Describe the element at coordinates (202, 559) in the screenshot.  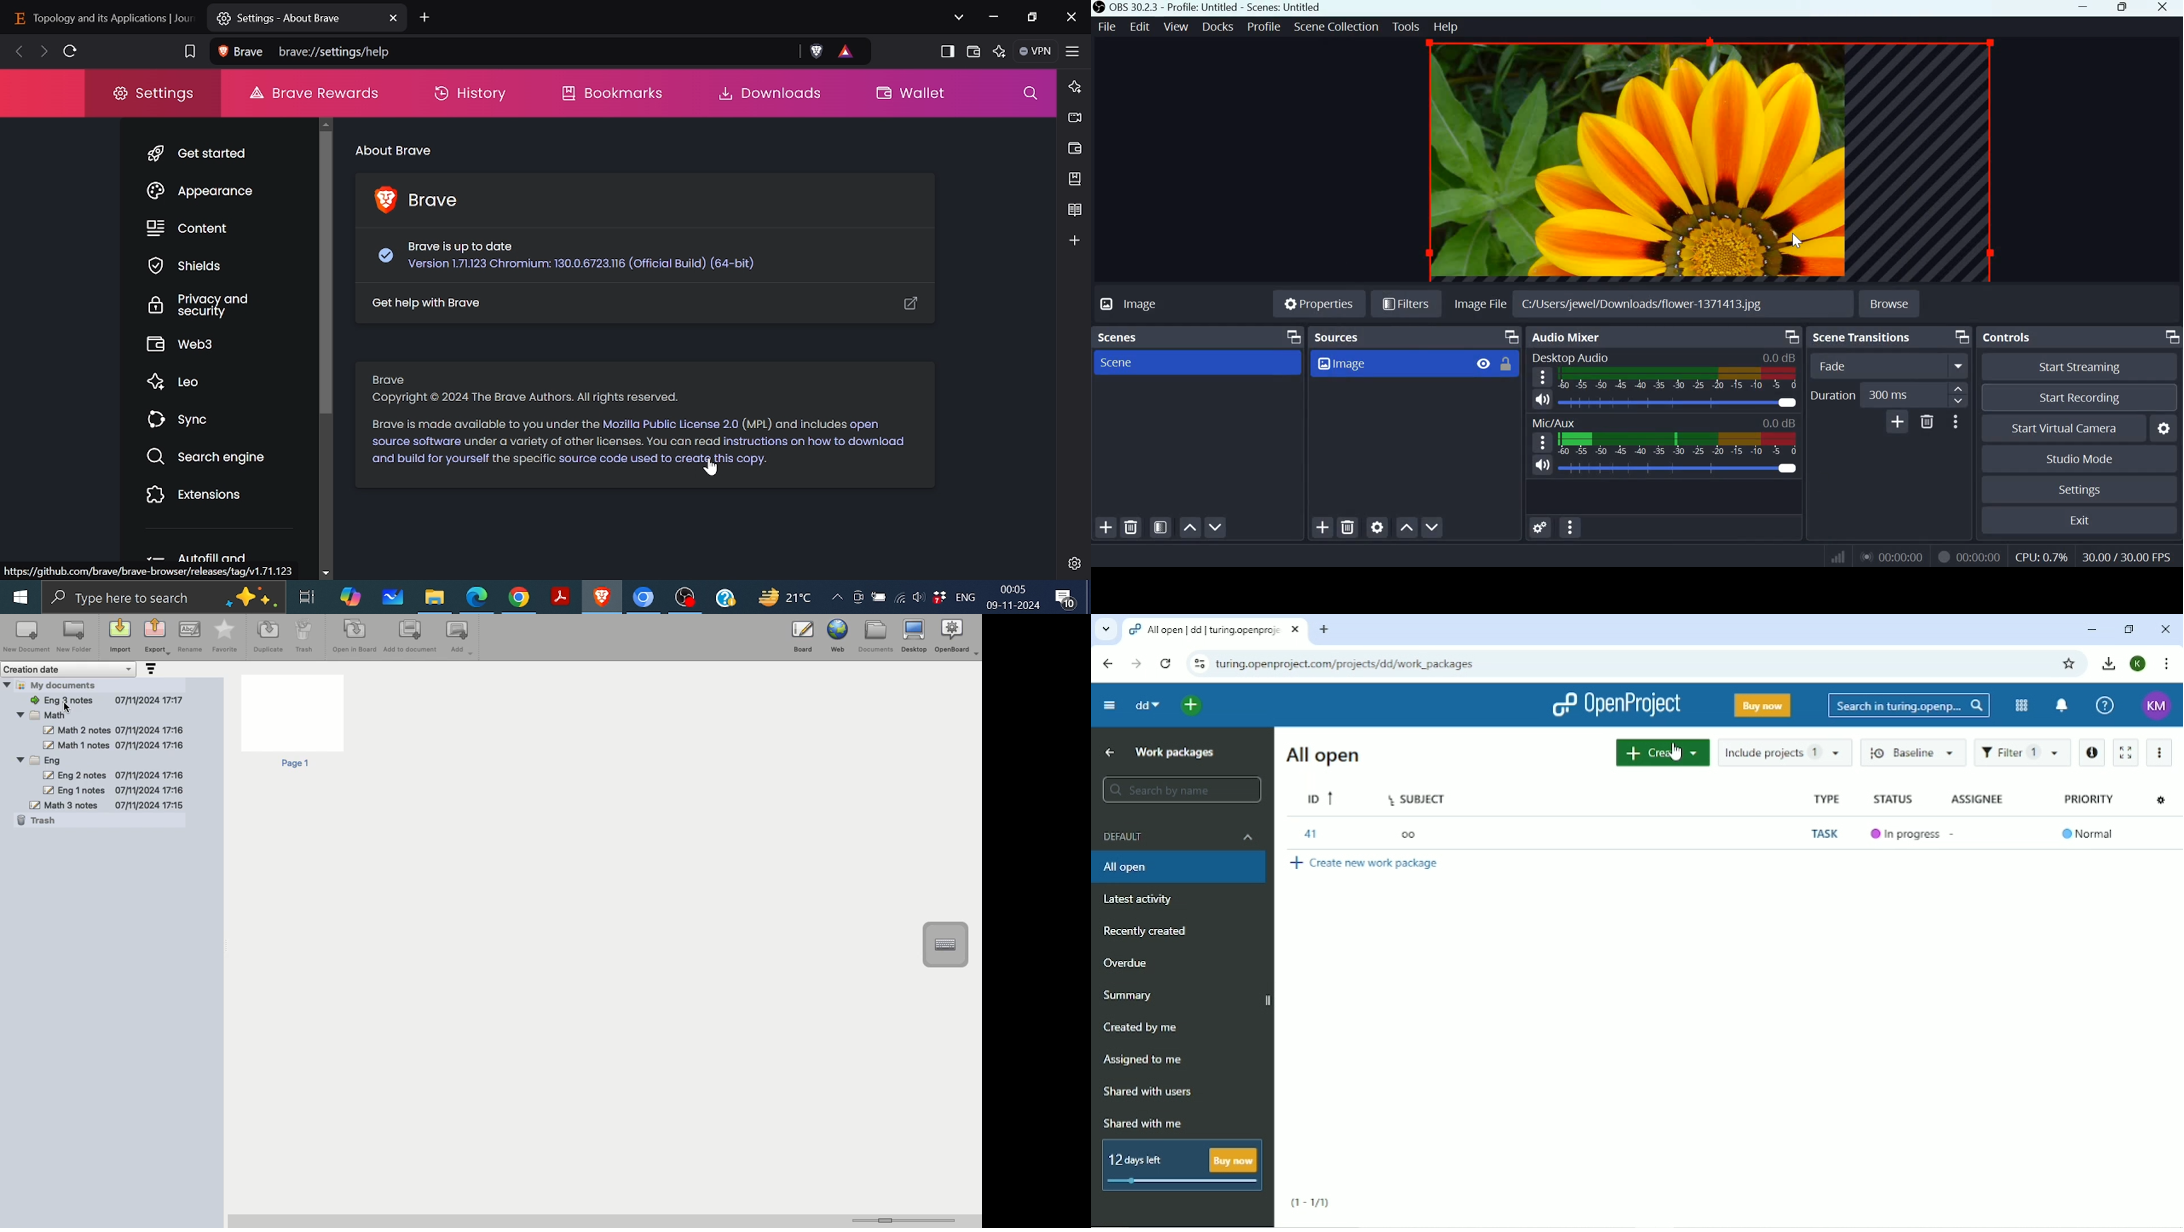
I see `Autofill and passwords` at that location.